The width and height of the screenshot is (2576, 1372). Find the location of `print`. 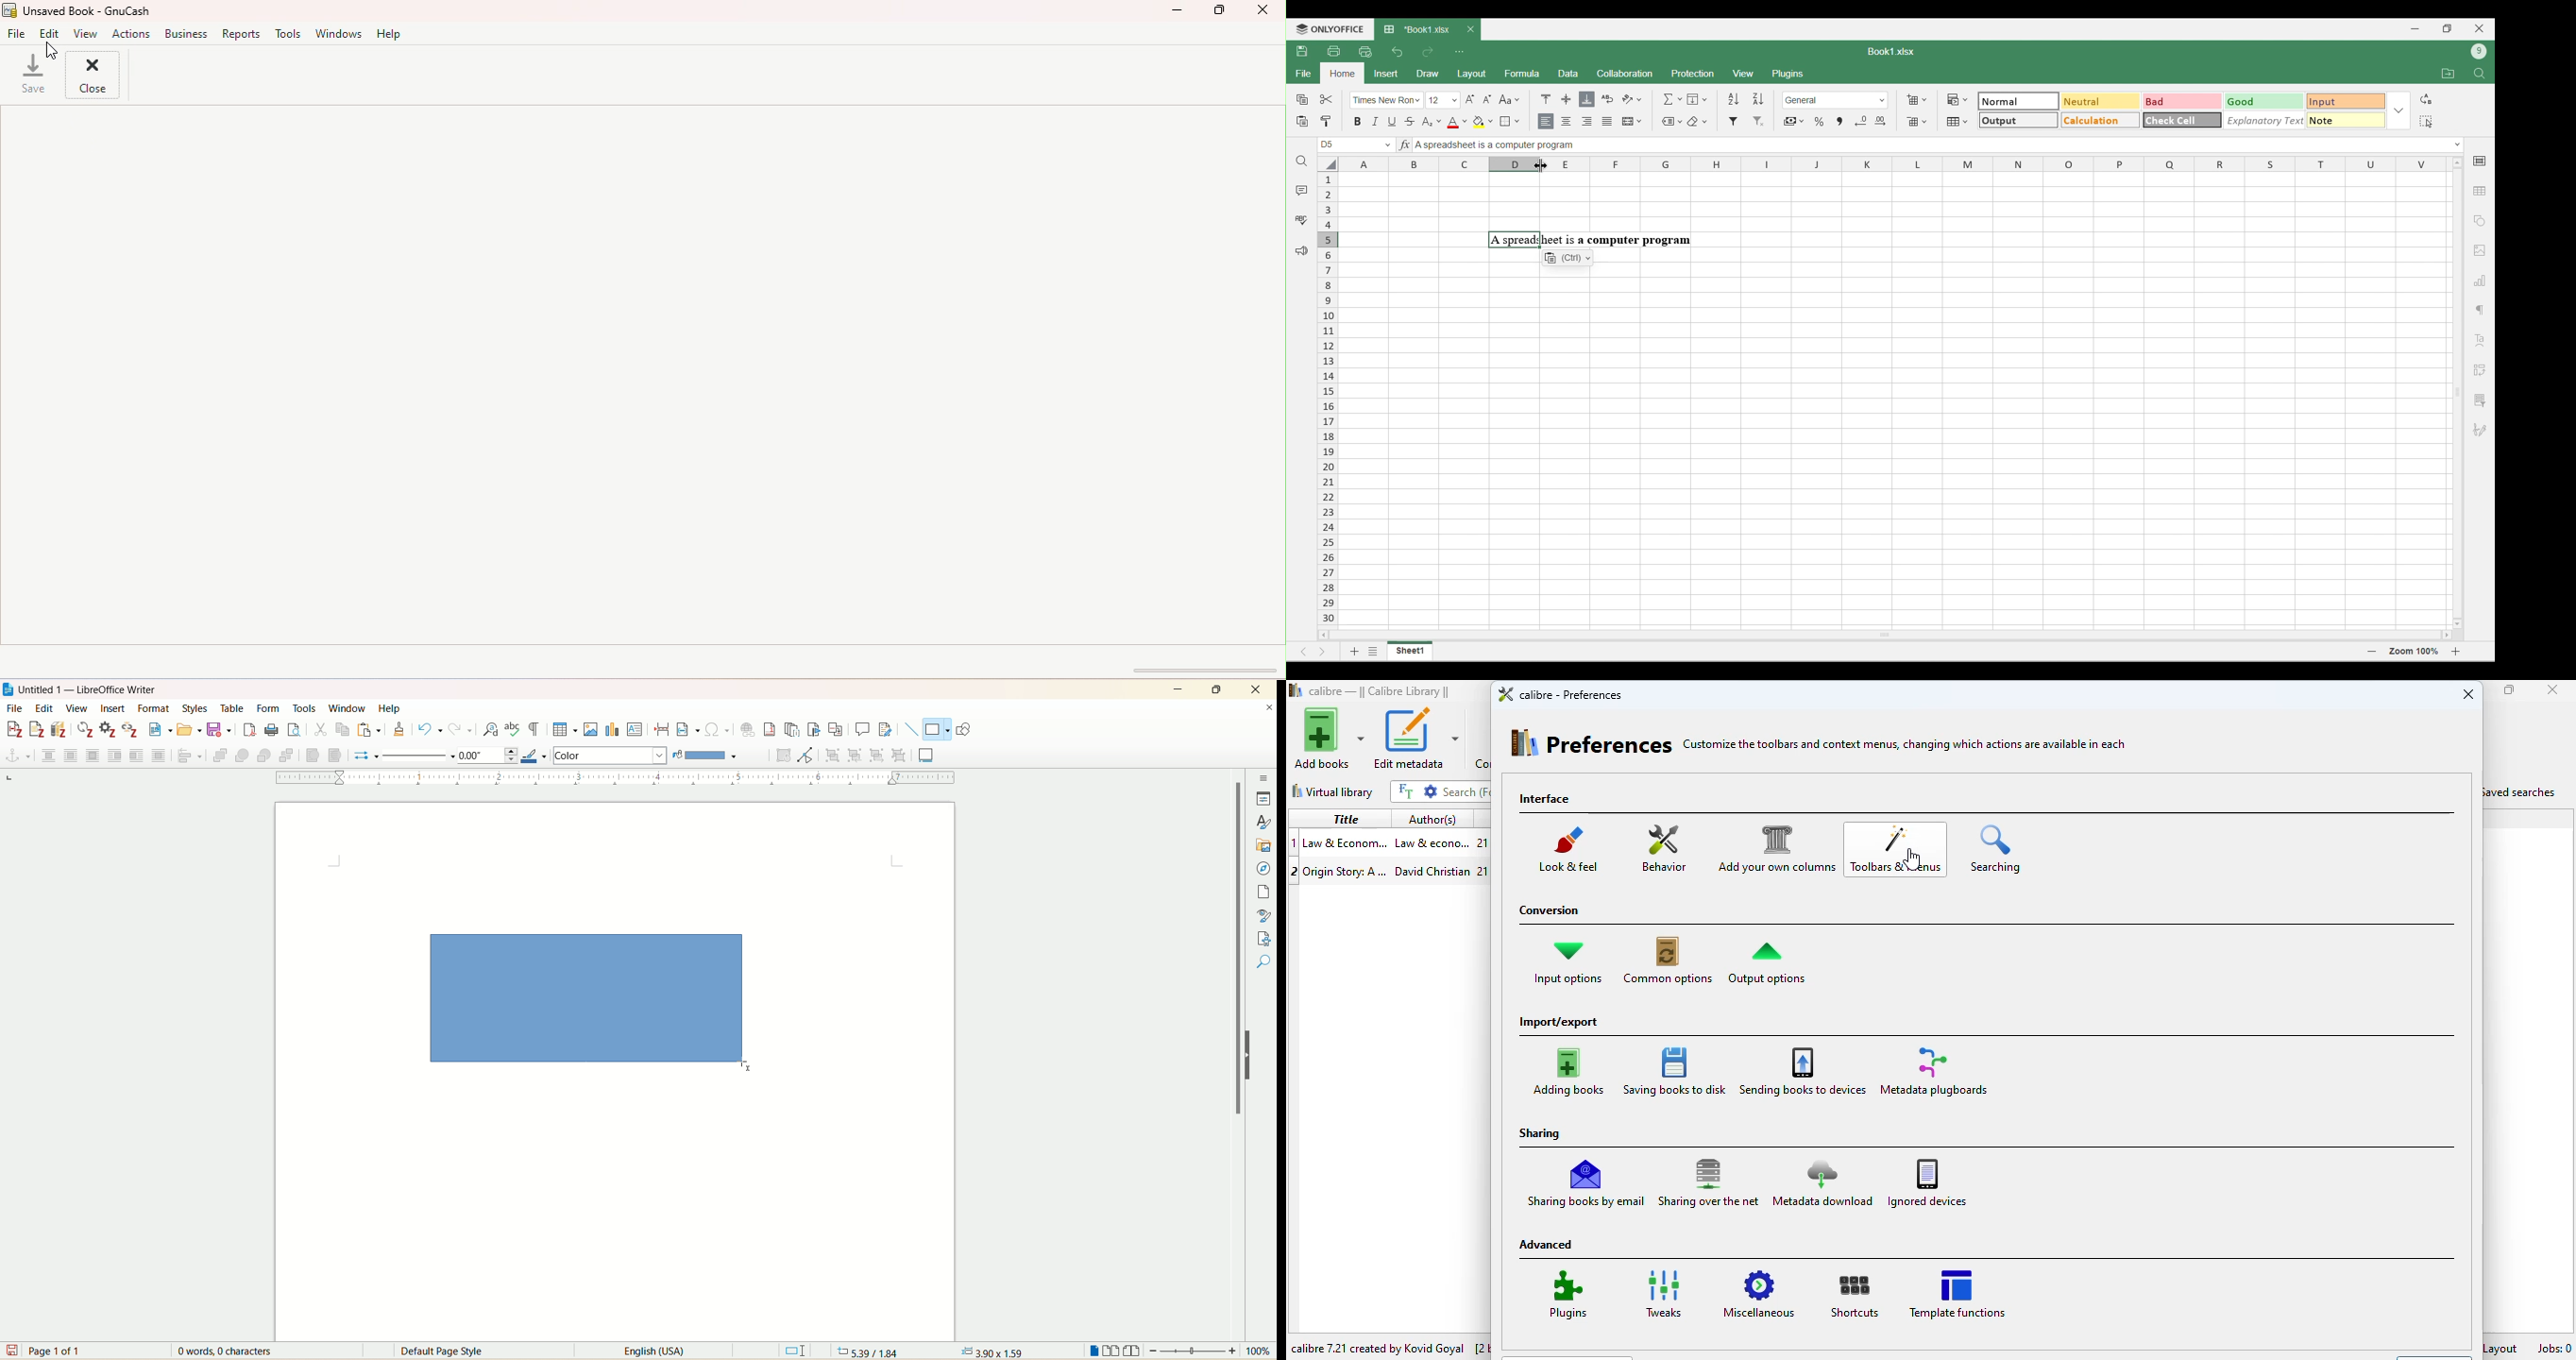

print is located at coordinates (271, 730).